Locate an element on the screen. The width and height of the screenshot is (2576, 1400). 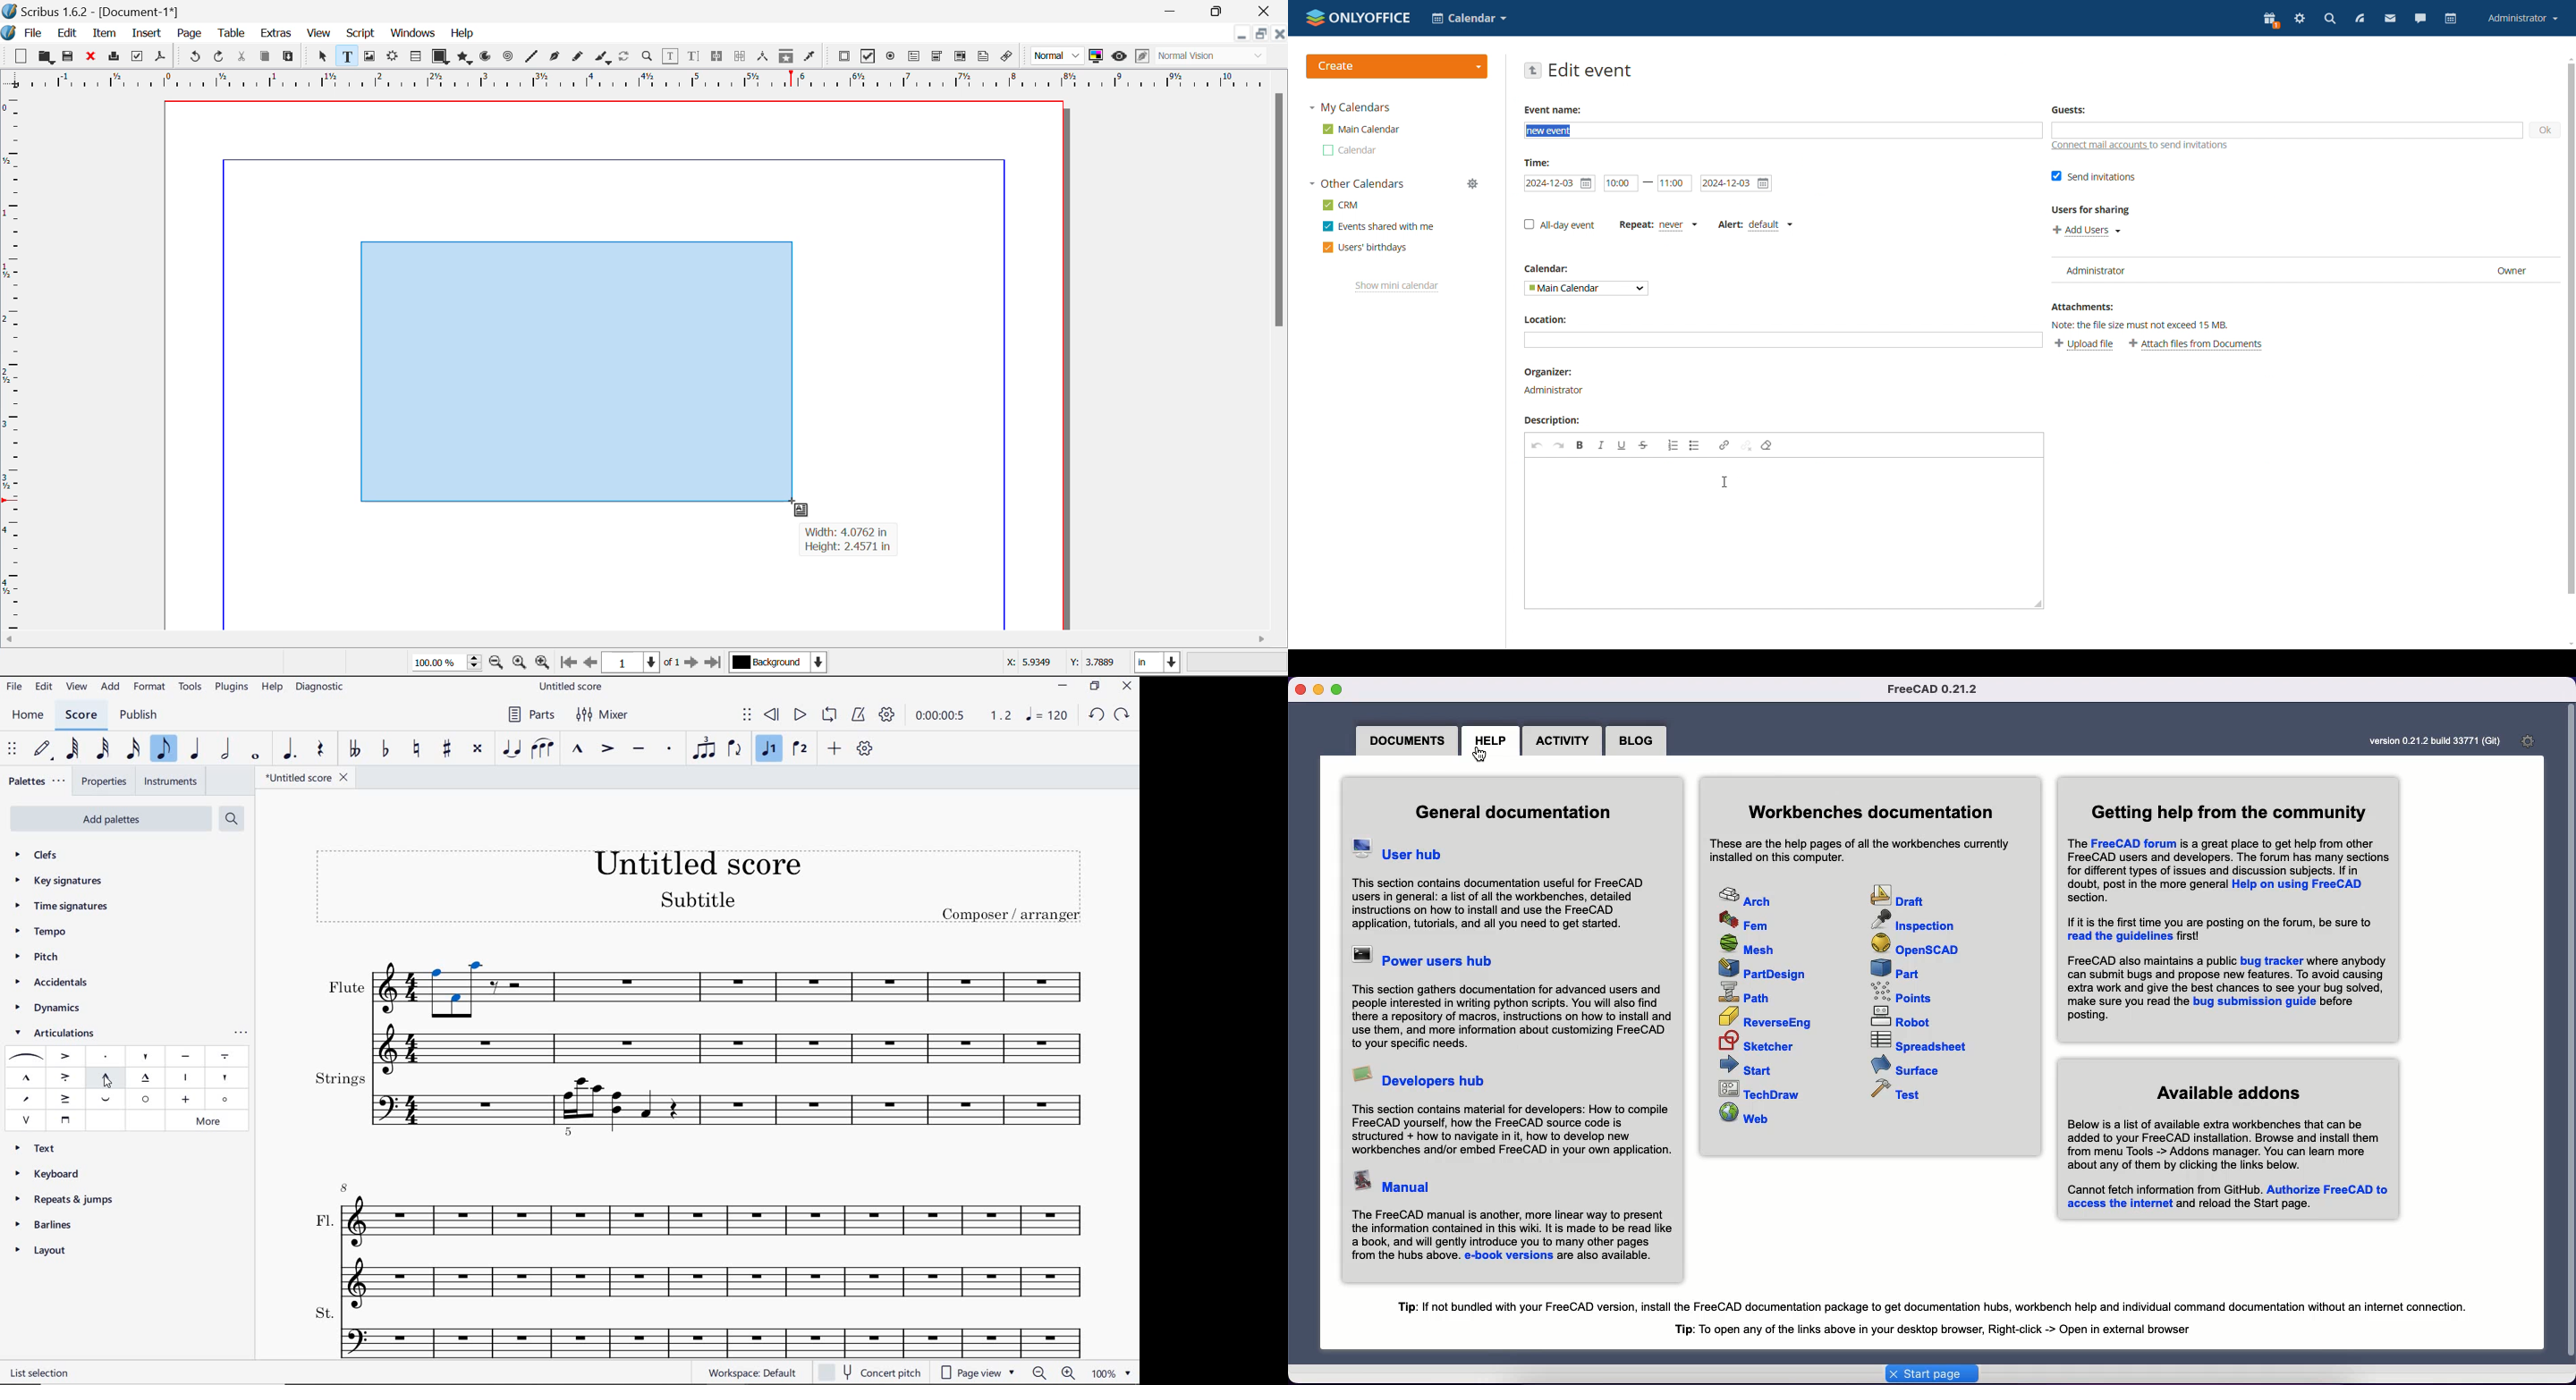
Redo is located at coordinates (221, 57).